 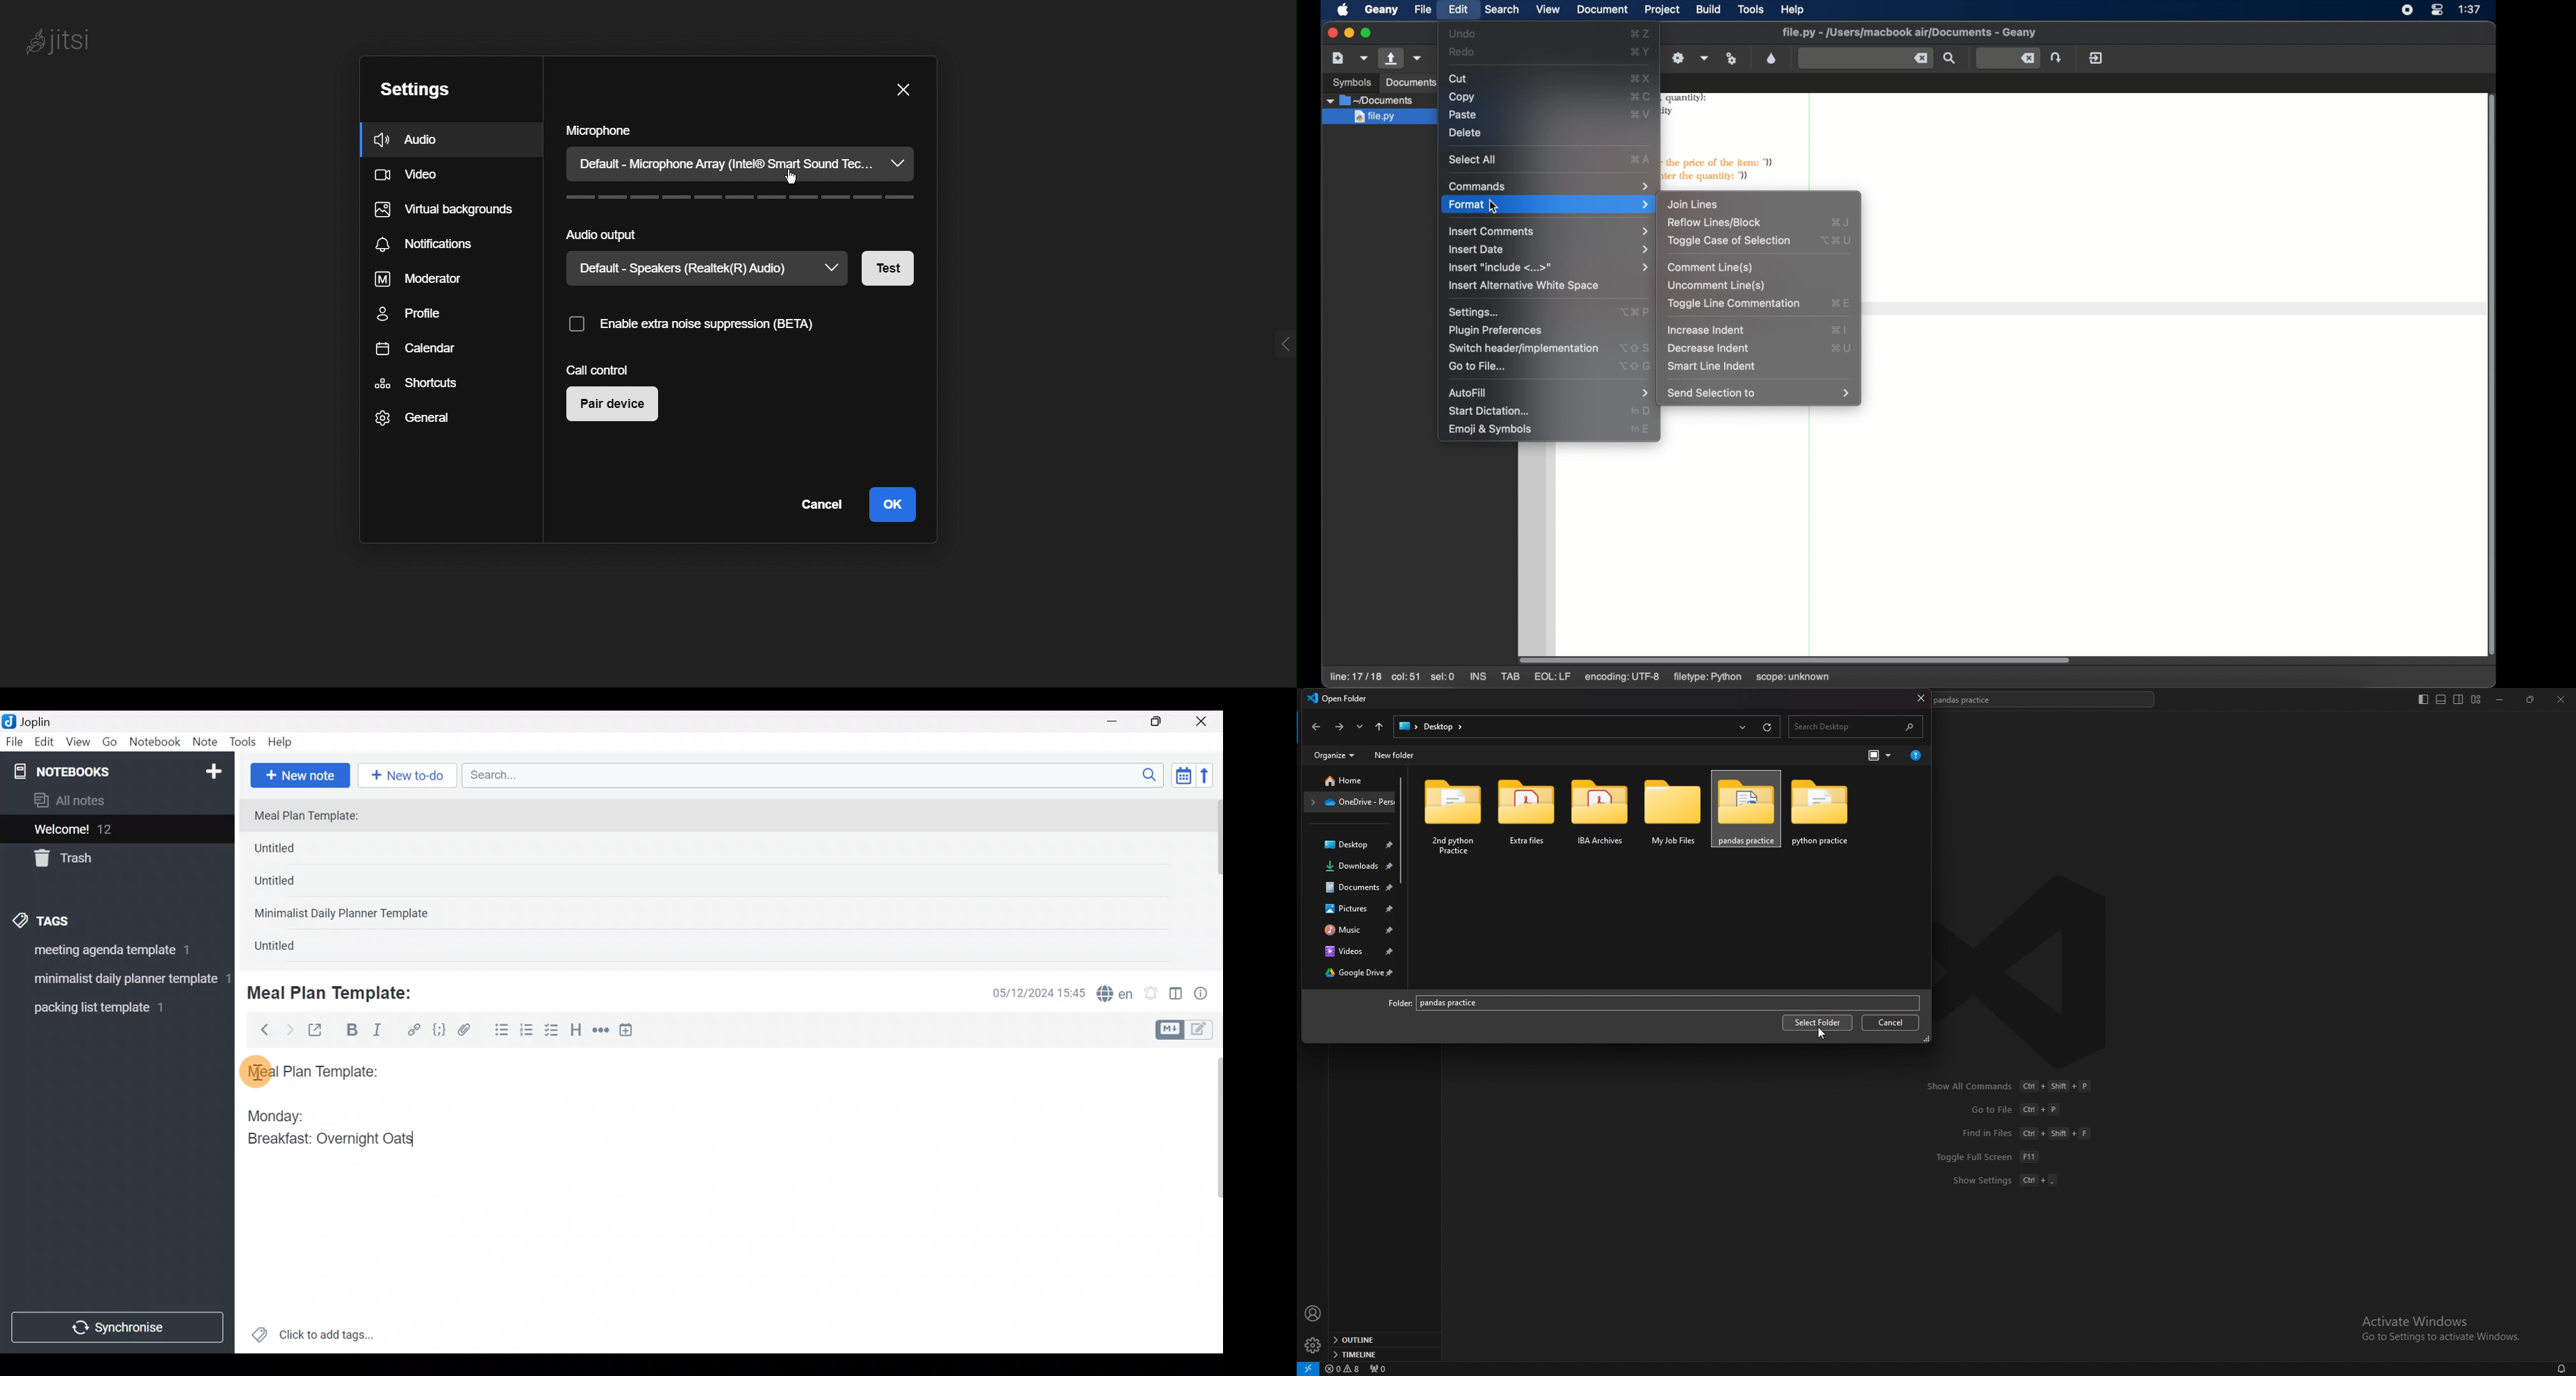 I want to click on Checkbox, so click(x=553, y=1031).